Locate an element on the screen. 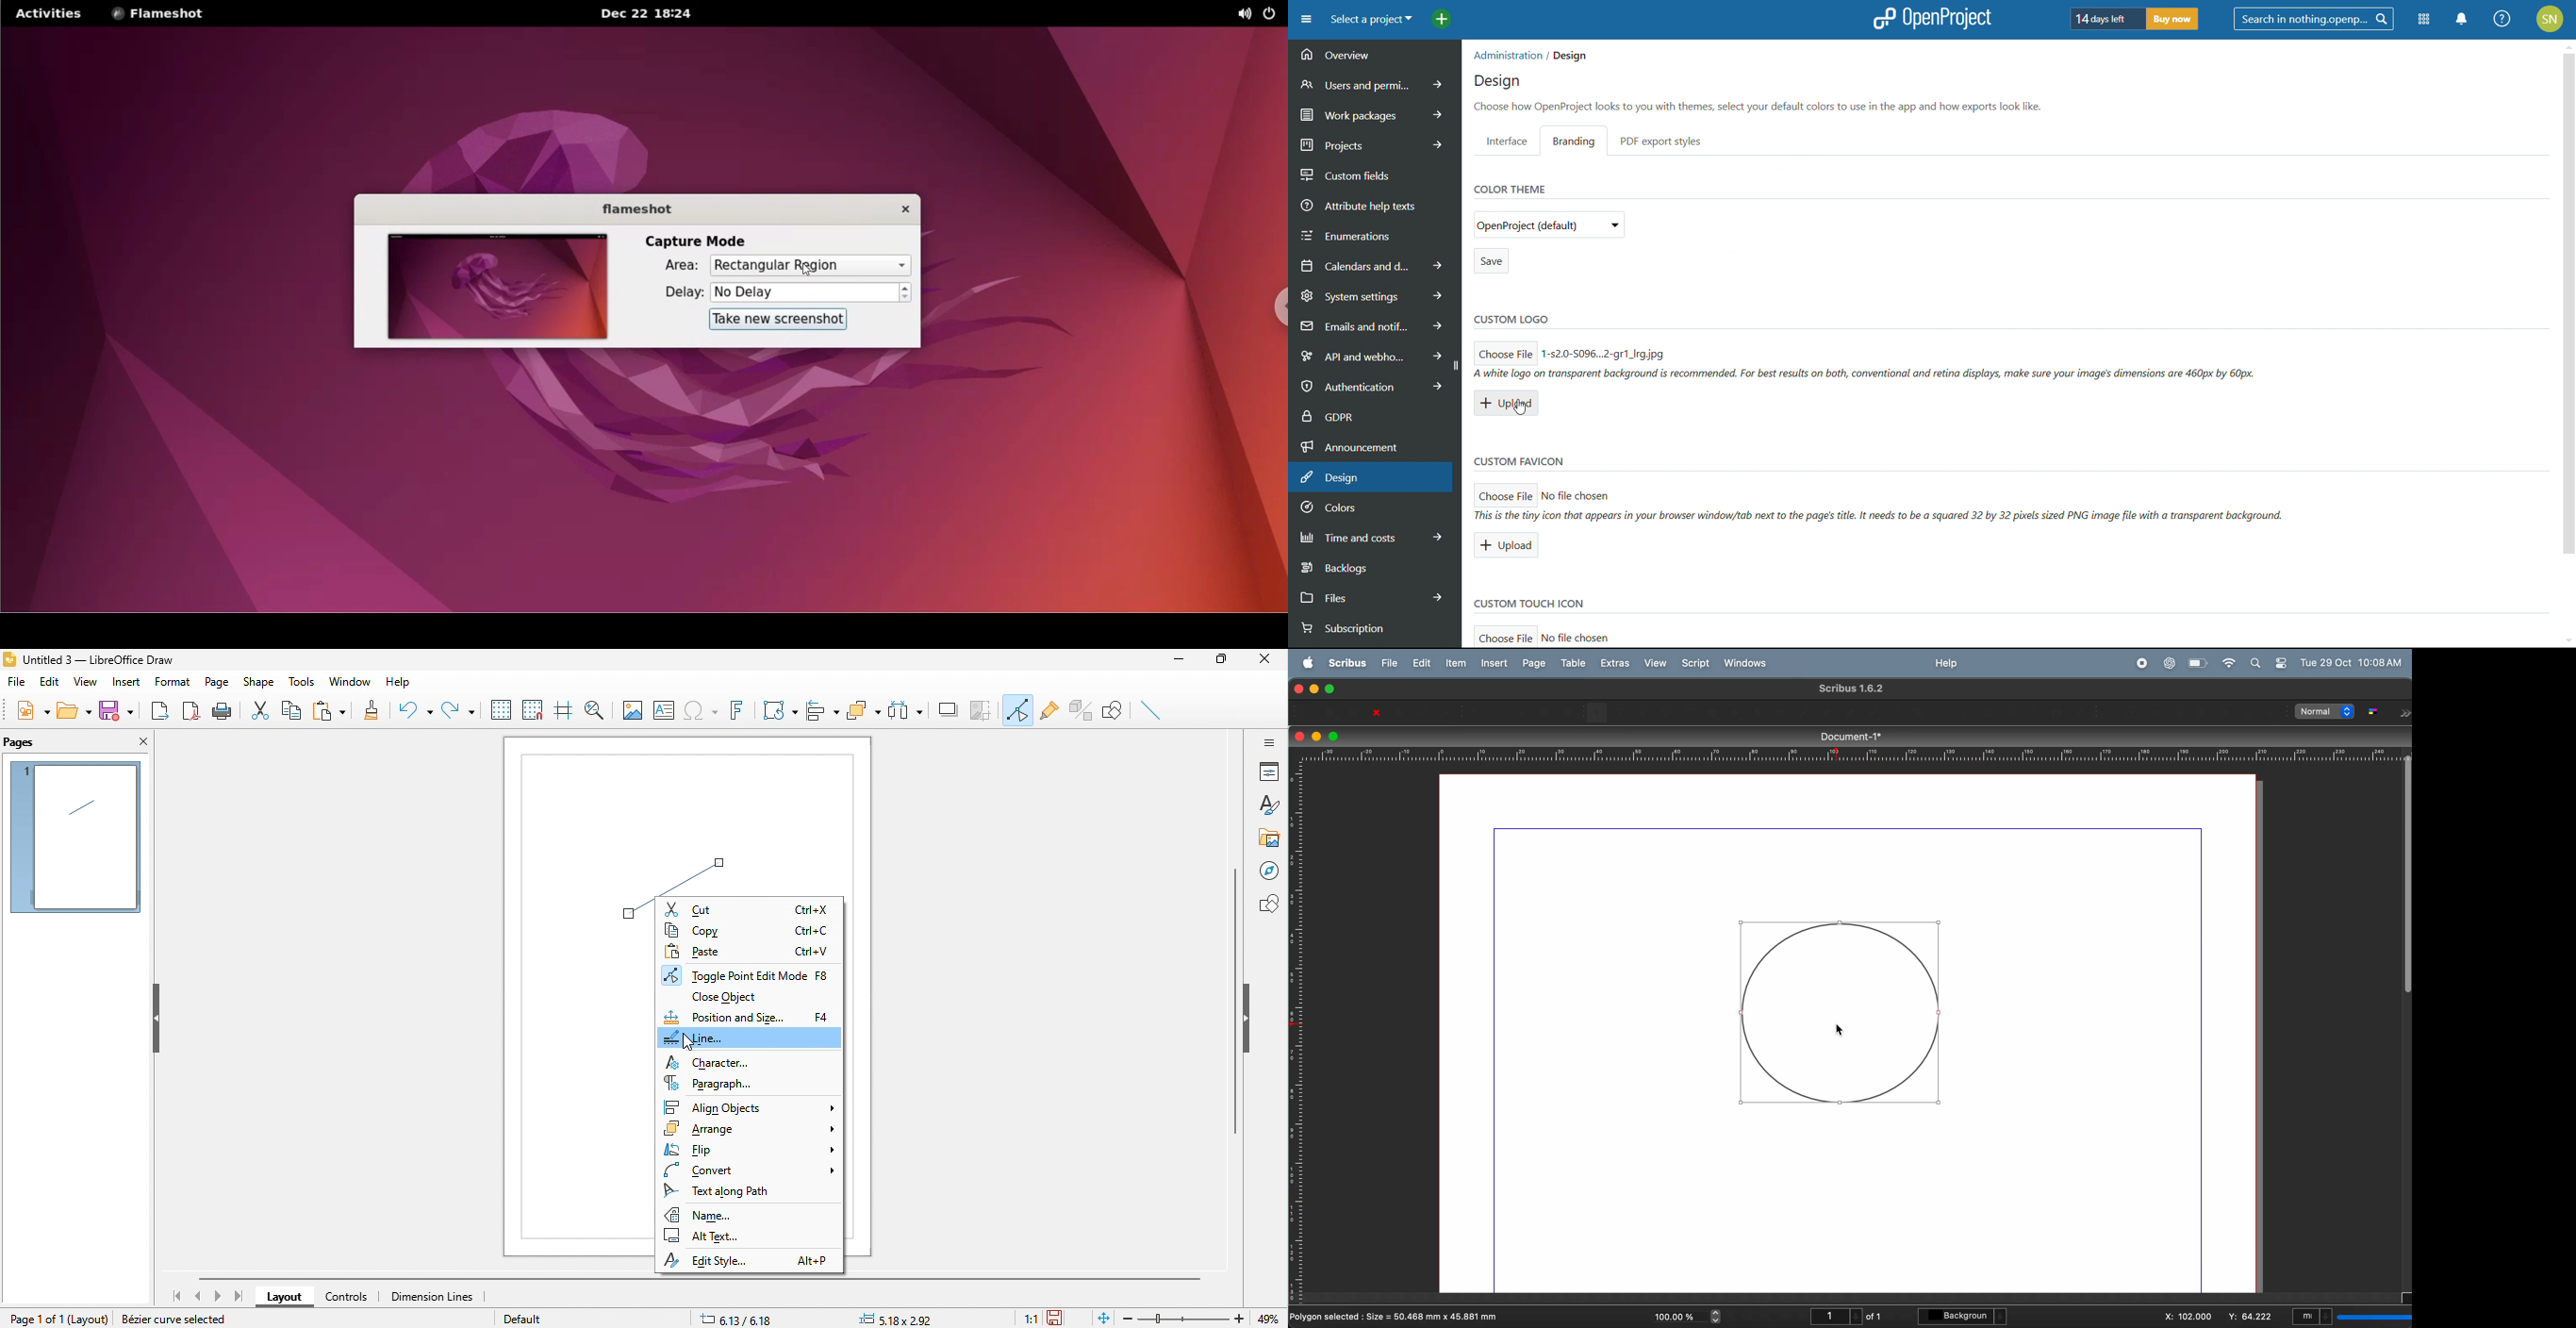  export directly as pdf is located at coordinates (191, 712).